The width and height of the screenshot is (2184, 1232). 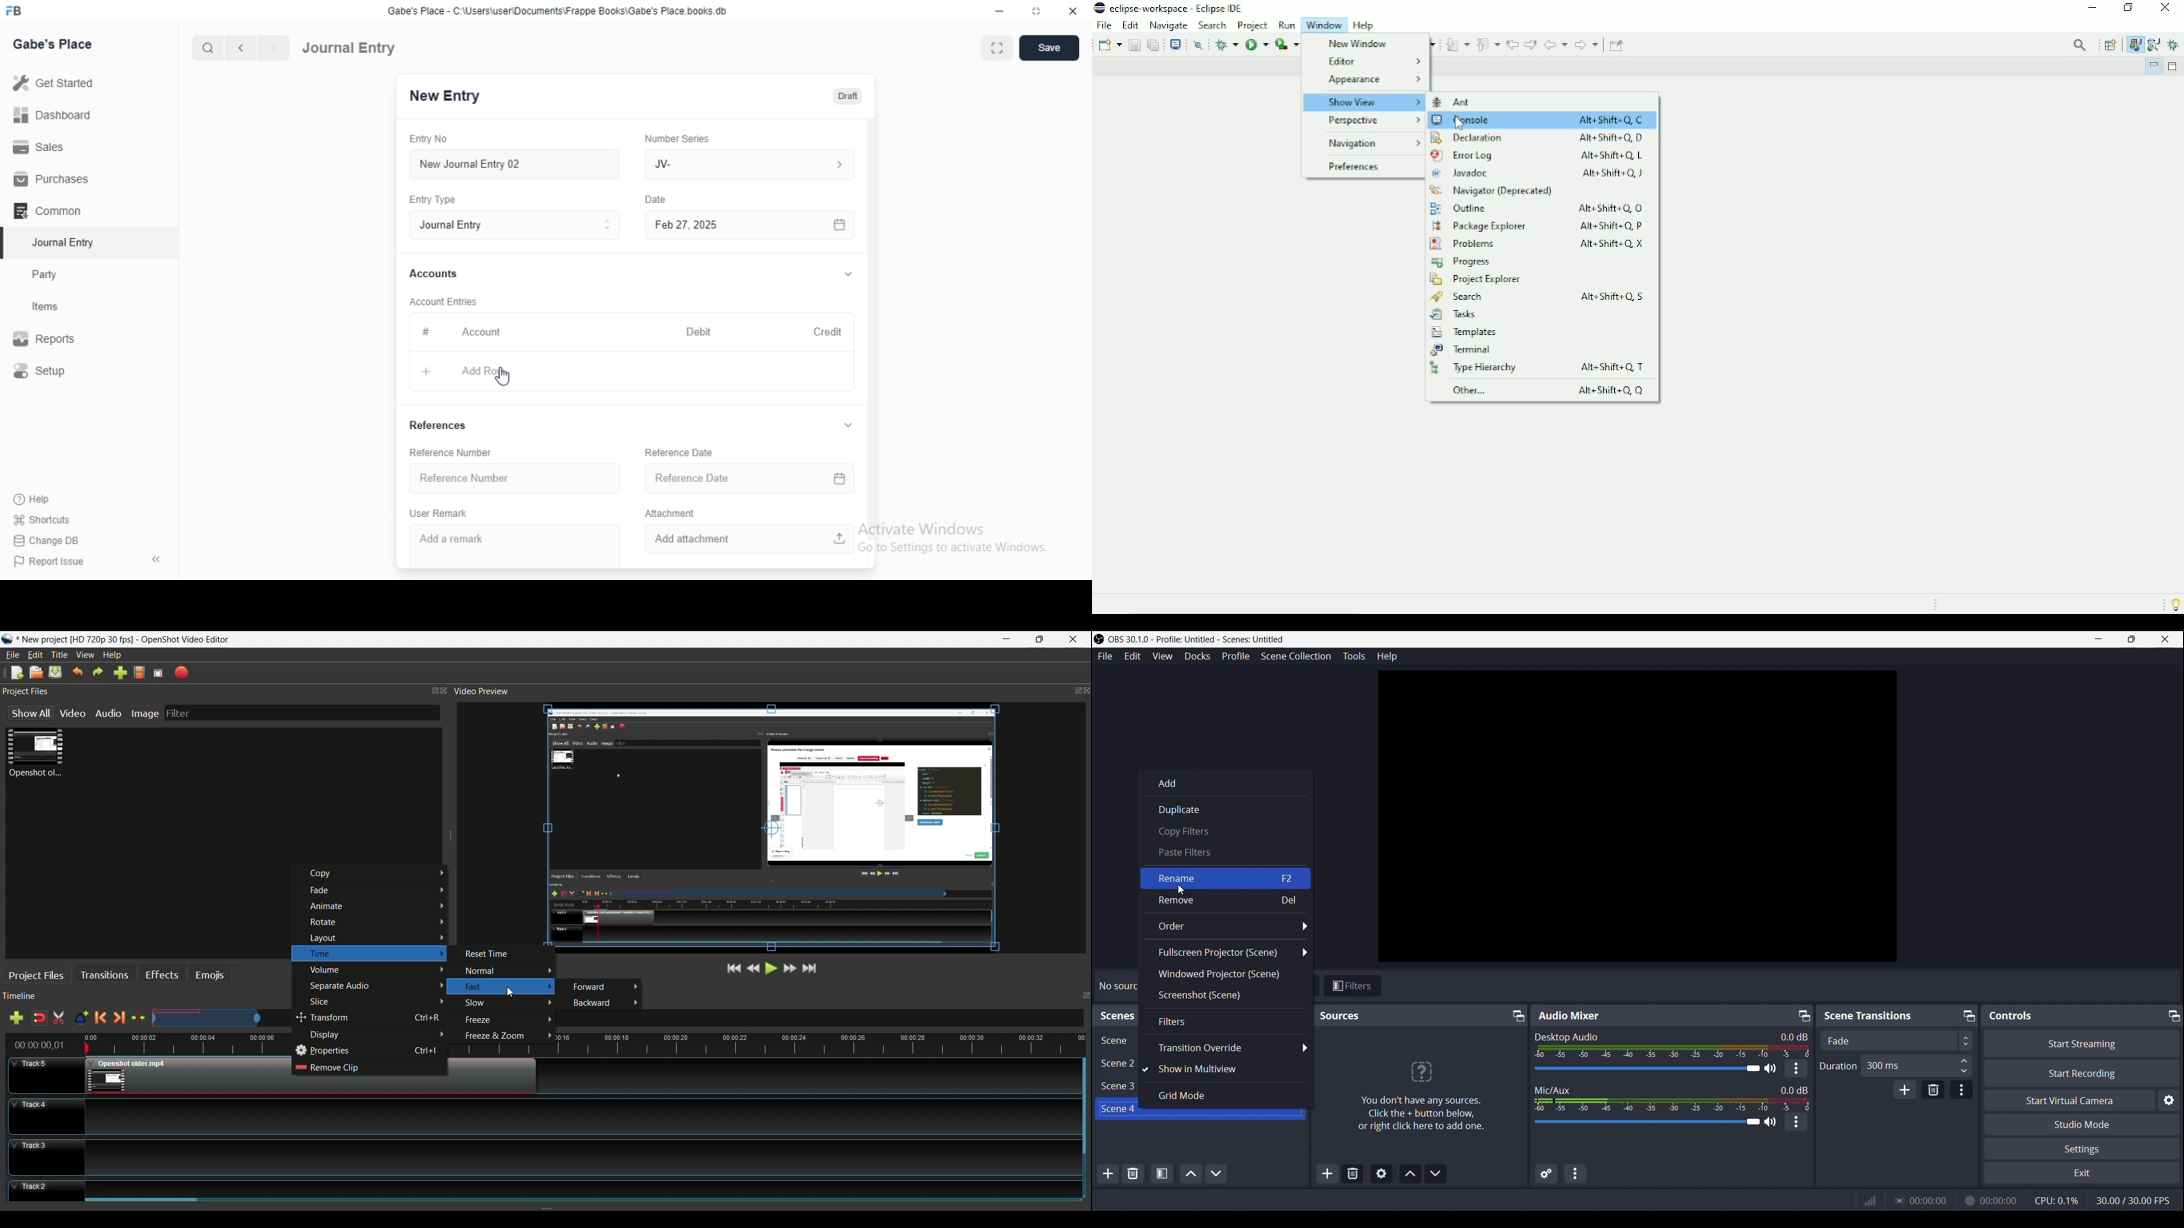 I want to click on ‘Add attachment, so click(x=748, y=539).